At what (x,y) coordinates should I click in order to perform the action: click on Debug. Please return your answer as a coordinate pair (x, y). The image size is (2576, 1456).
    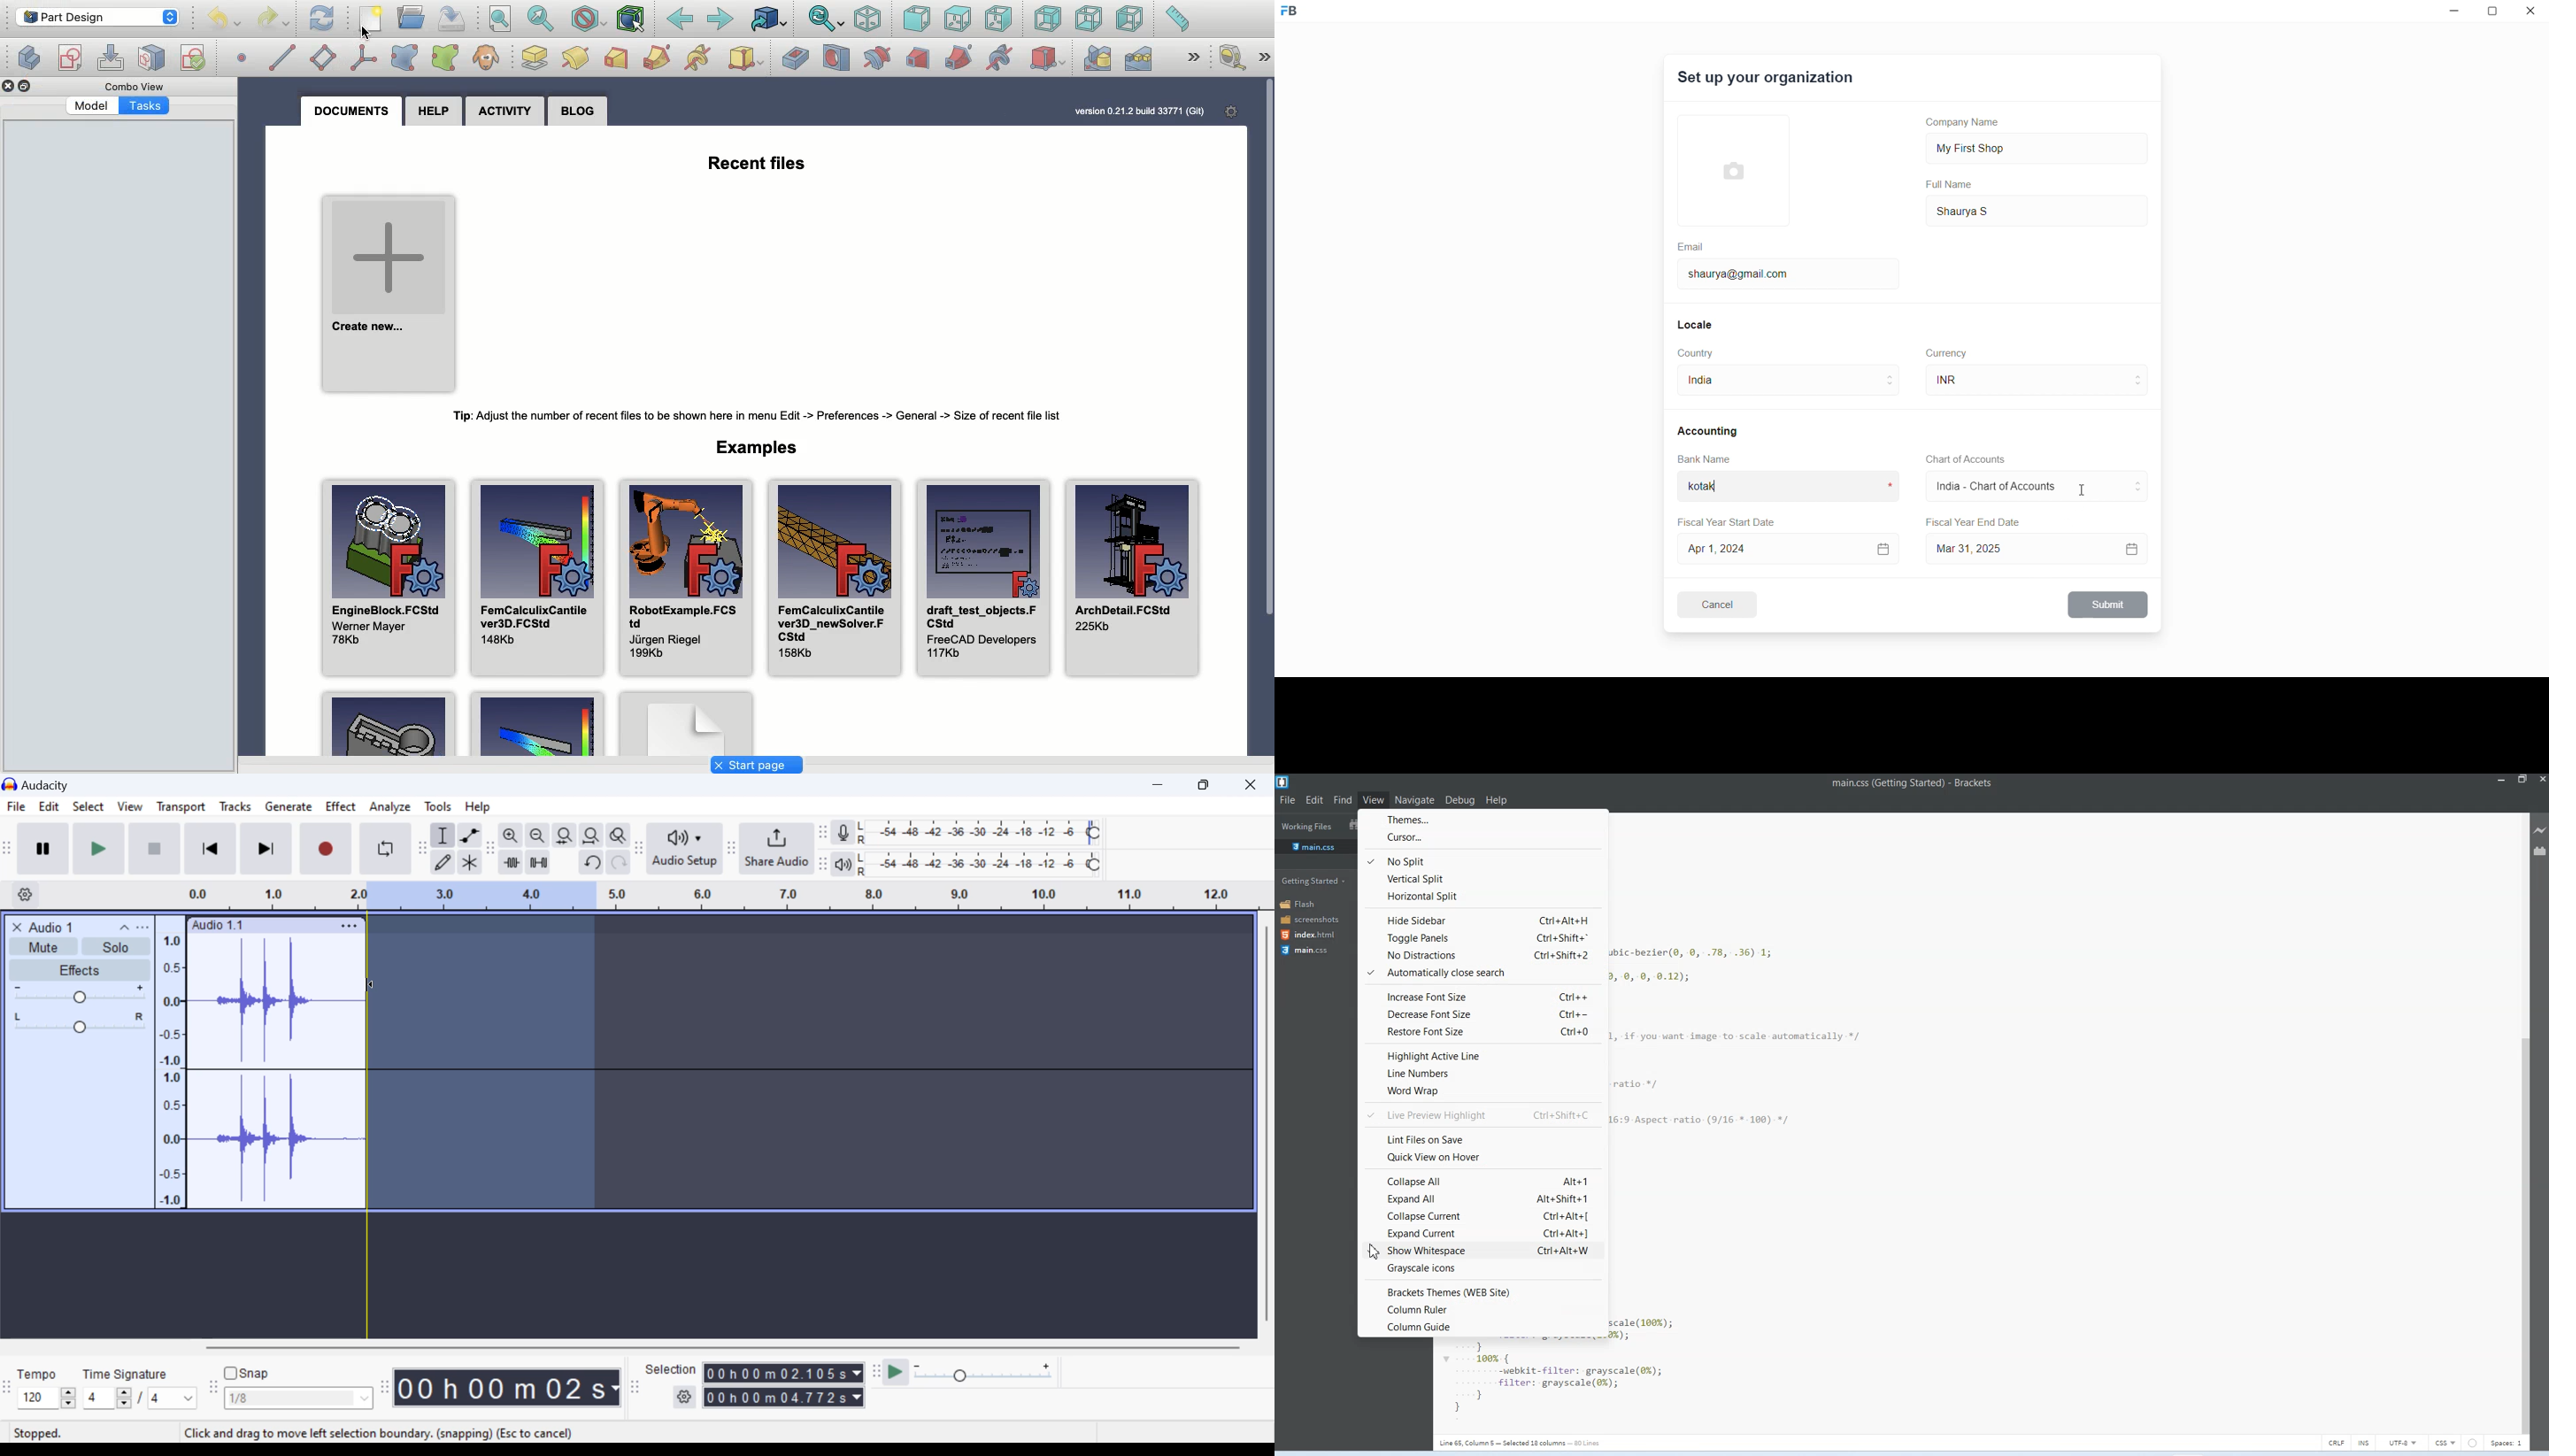
    Looking at the image, I should click on (1459, 799).